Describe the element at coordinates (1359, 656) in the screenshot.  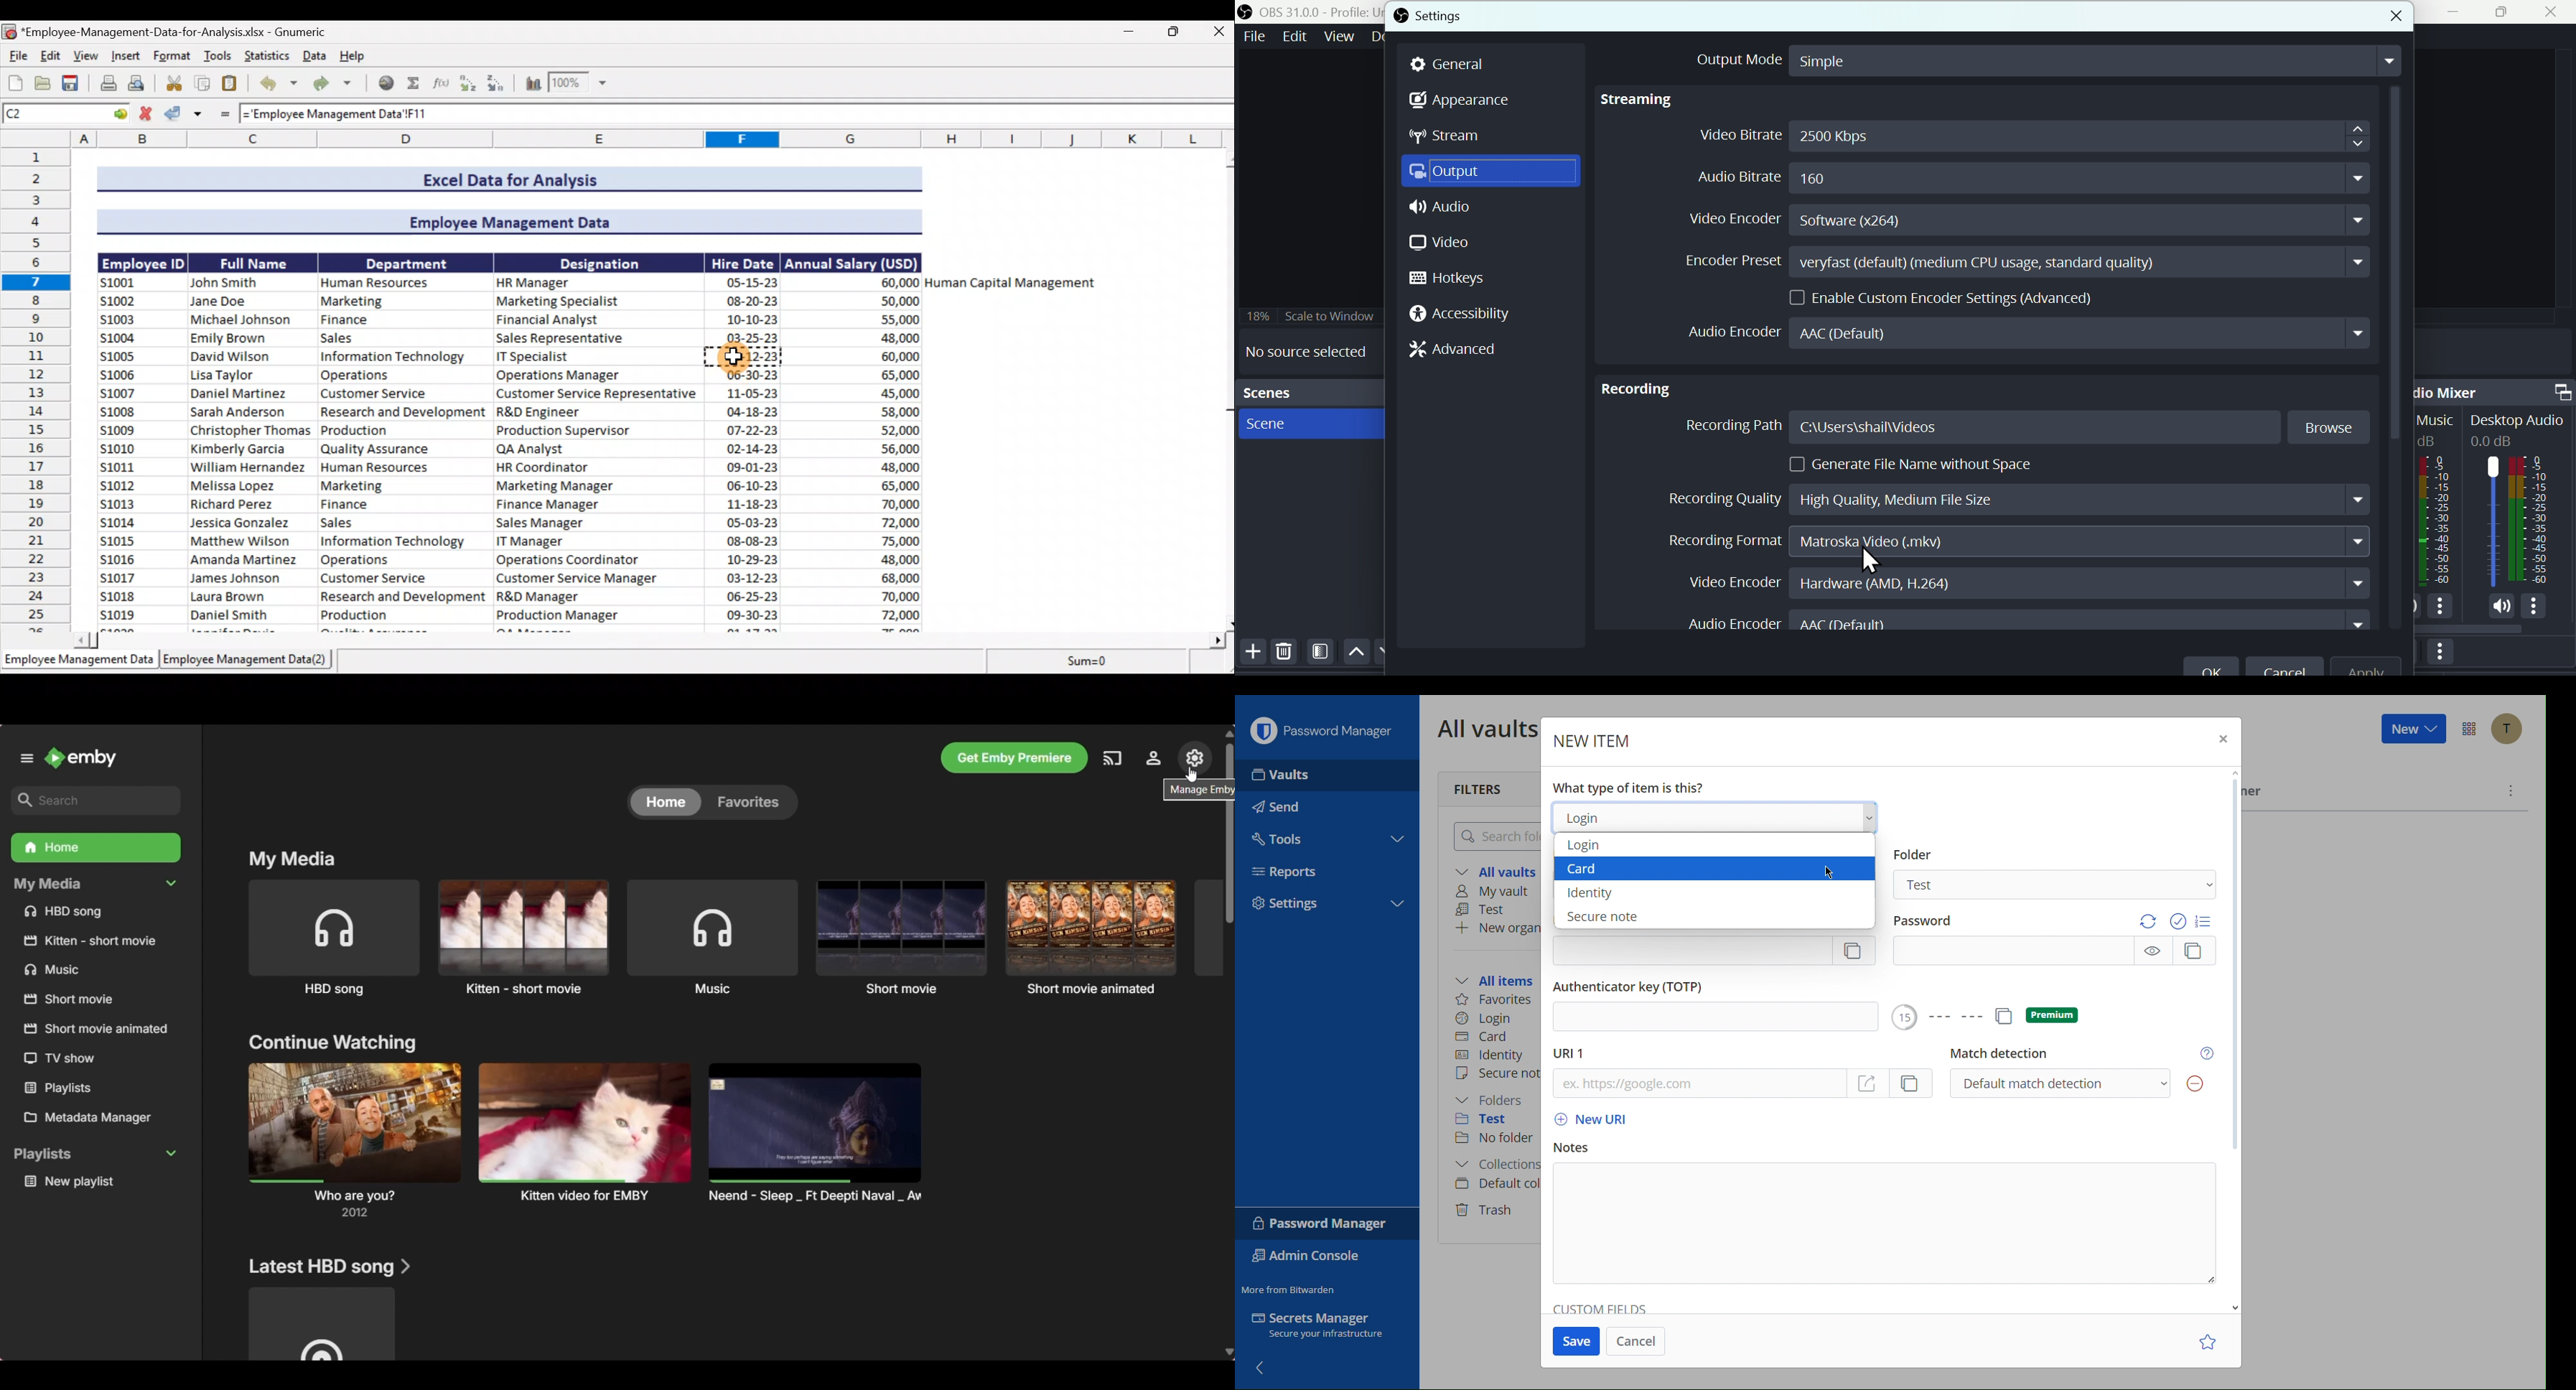
I see `Up` at that location.